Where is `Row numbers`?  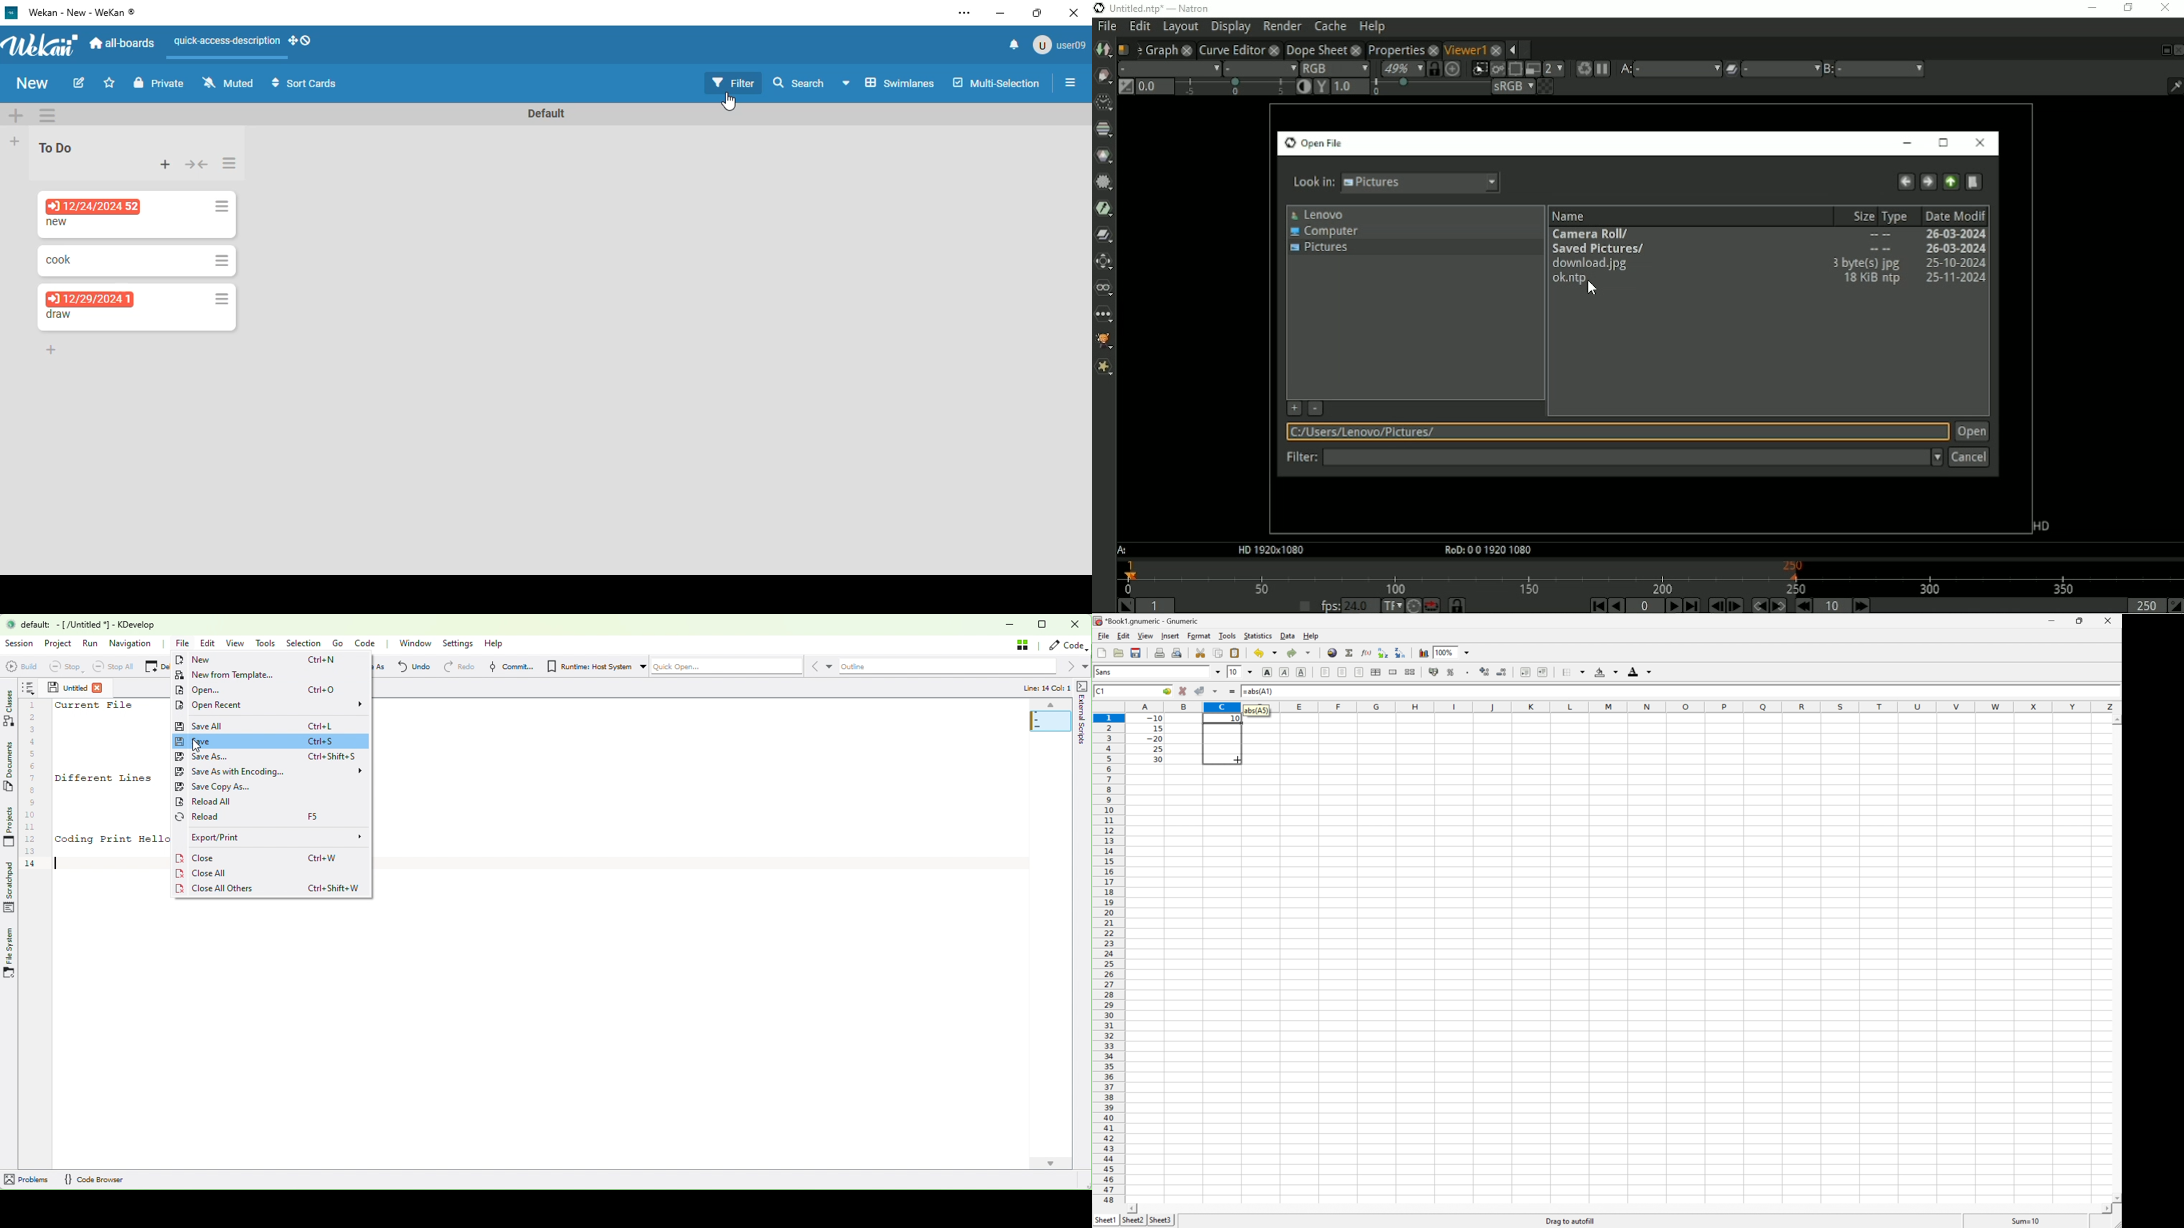
Row numbers is located at coordinates (1109, 960).